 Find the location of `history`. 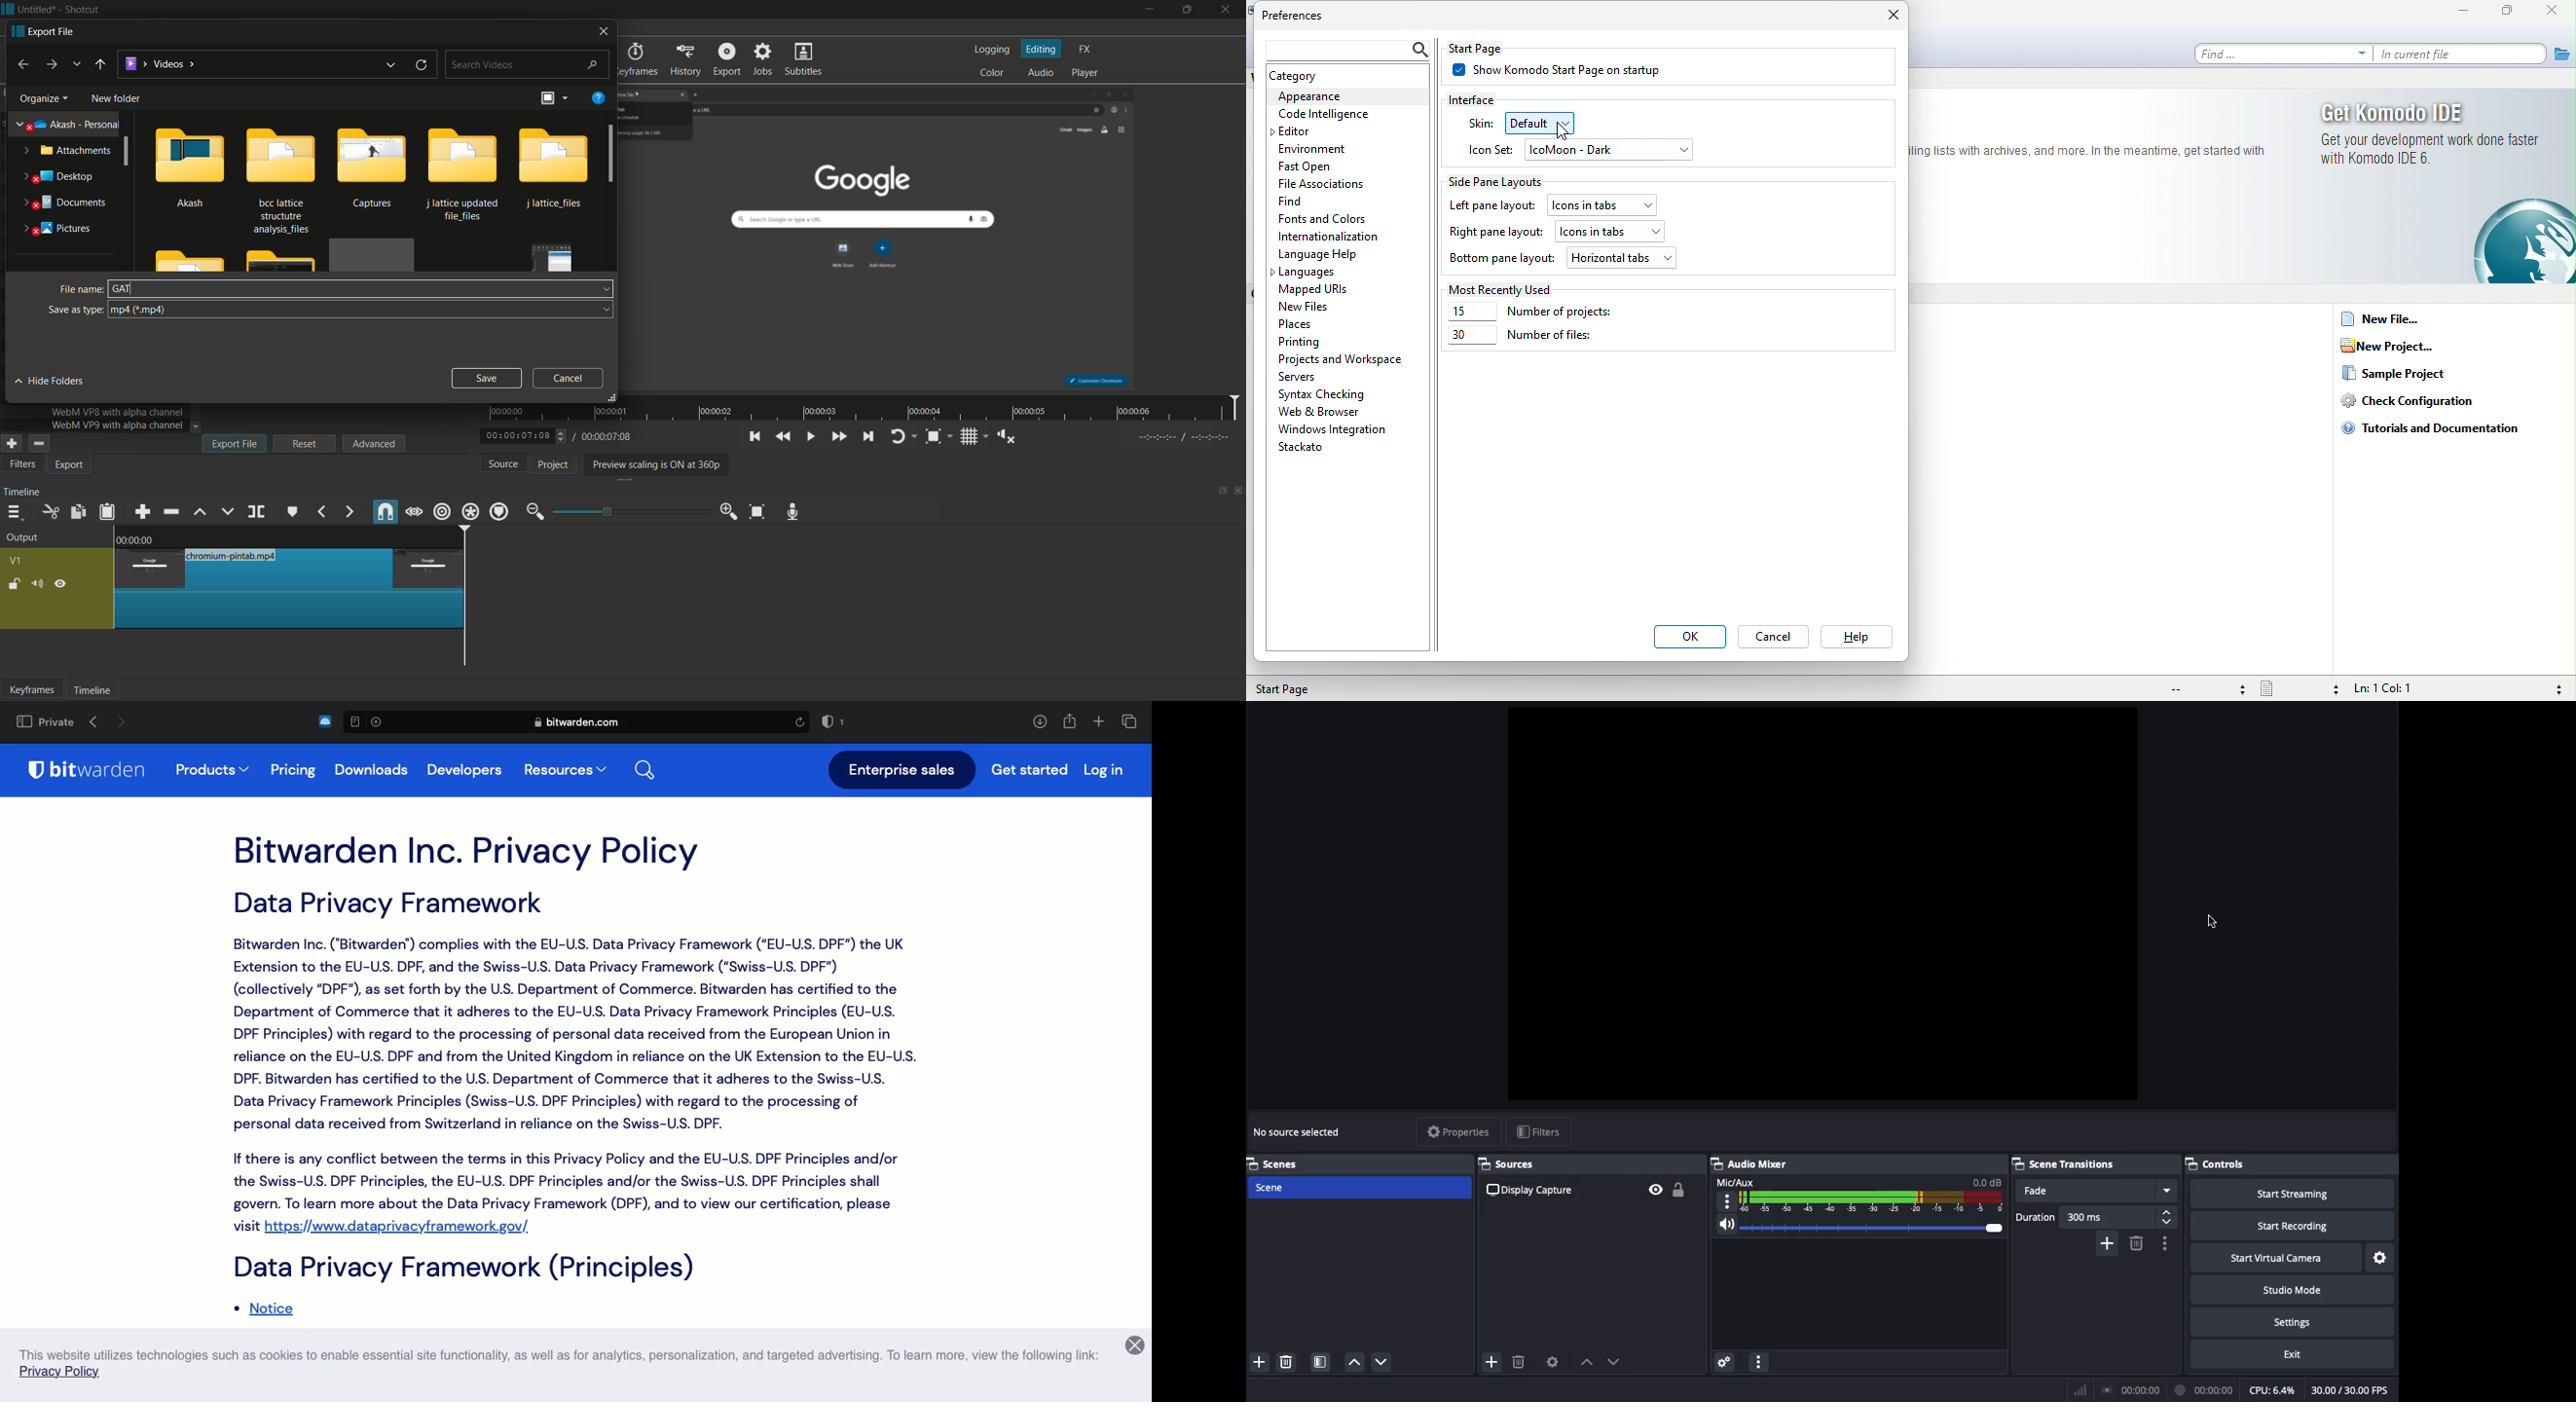

history is located at coordinates (685, 59).